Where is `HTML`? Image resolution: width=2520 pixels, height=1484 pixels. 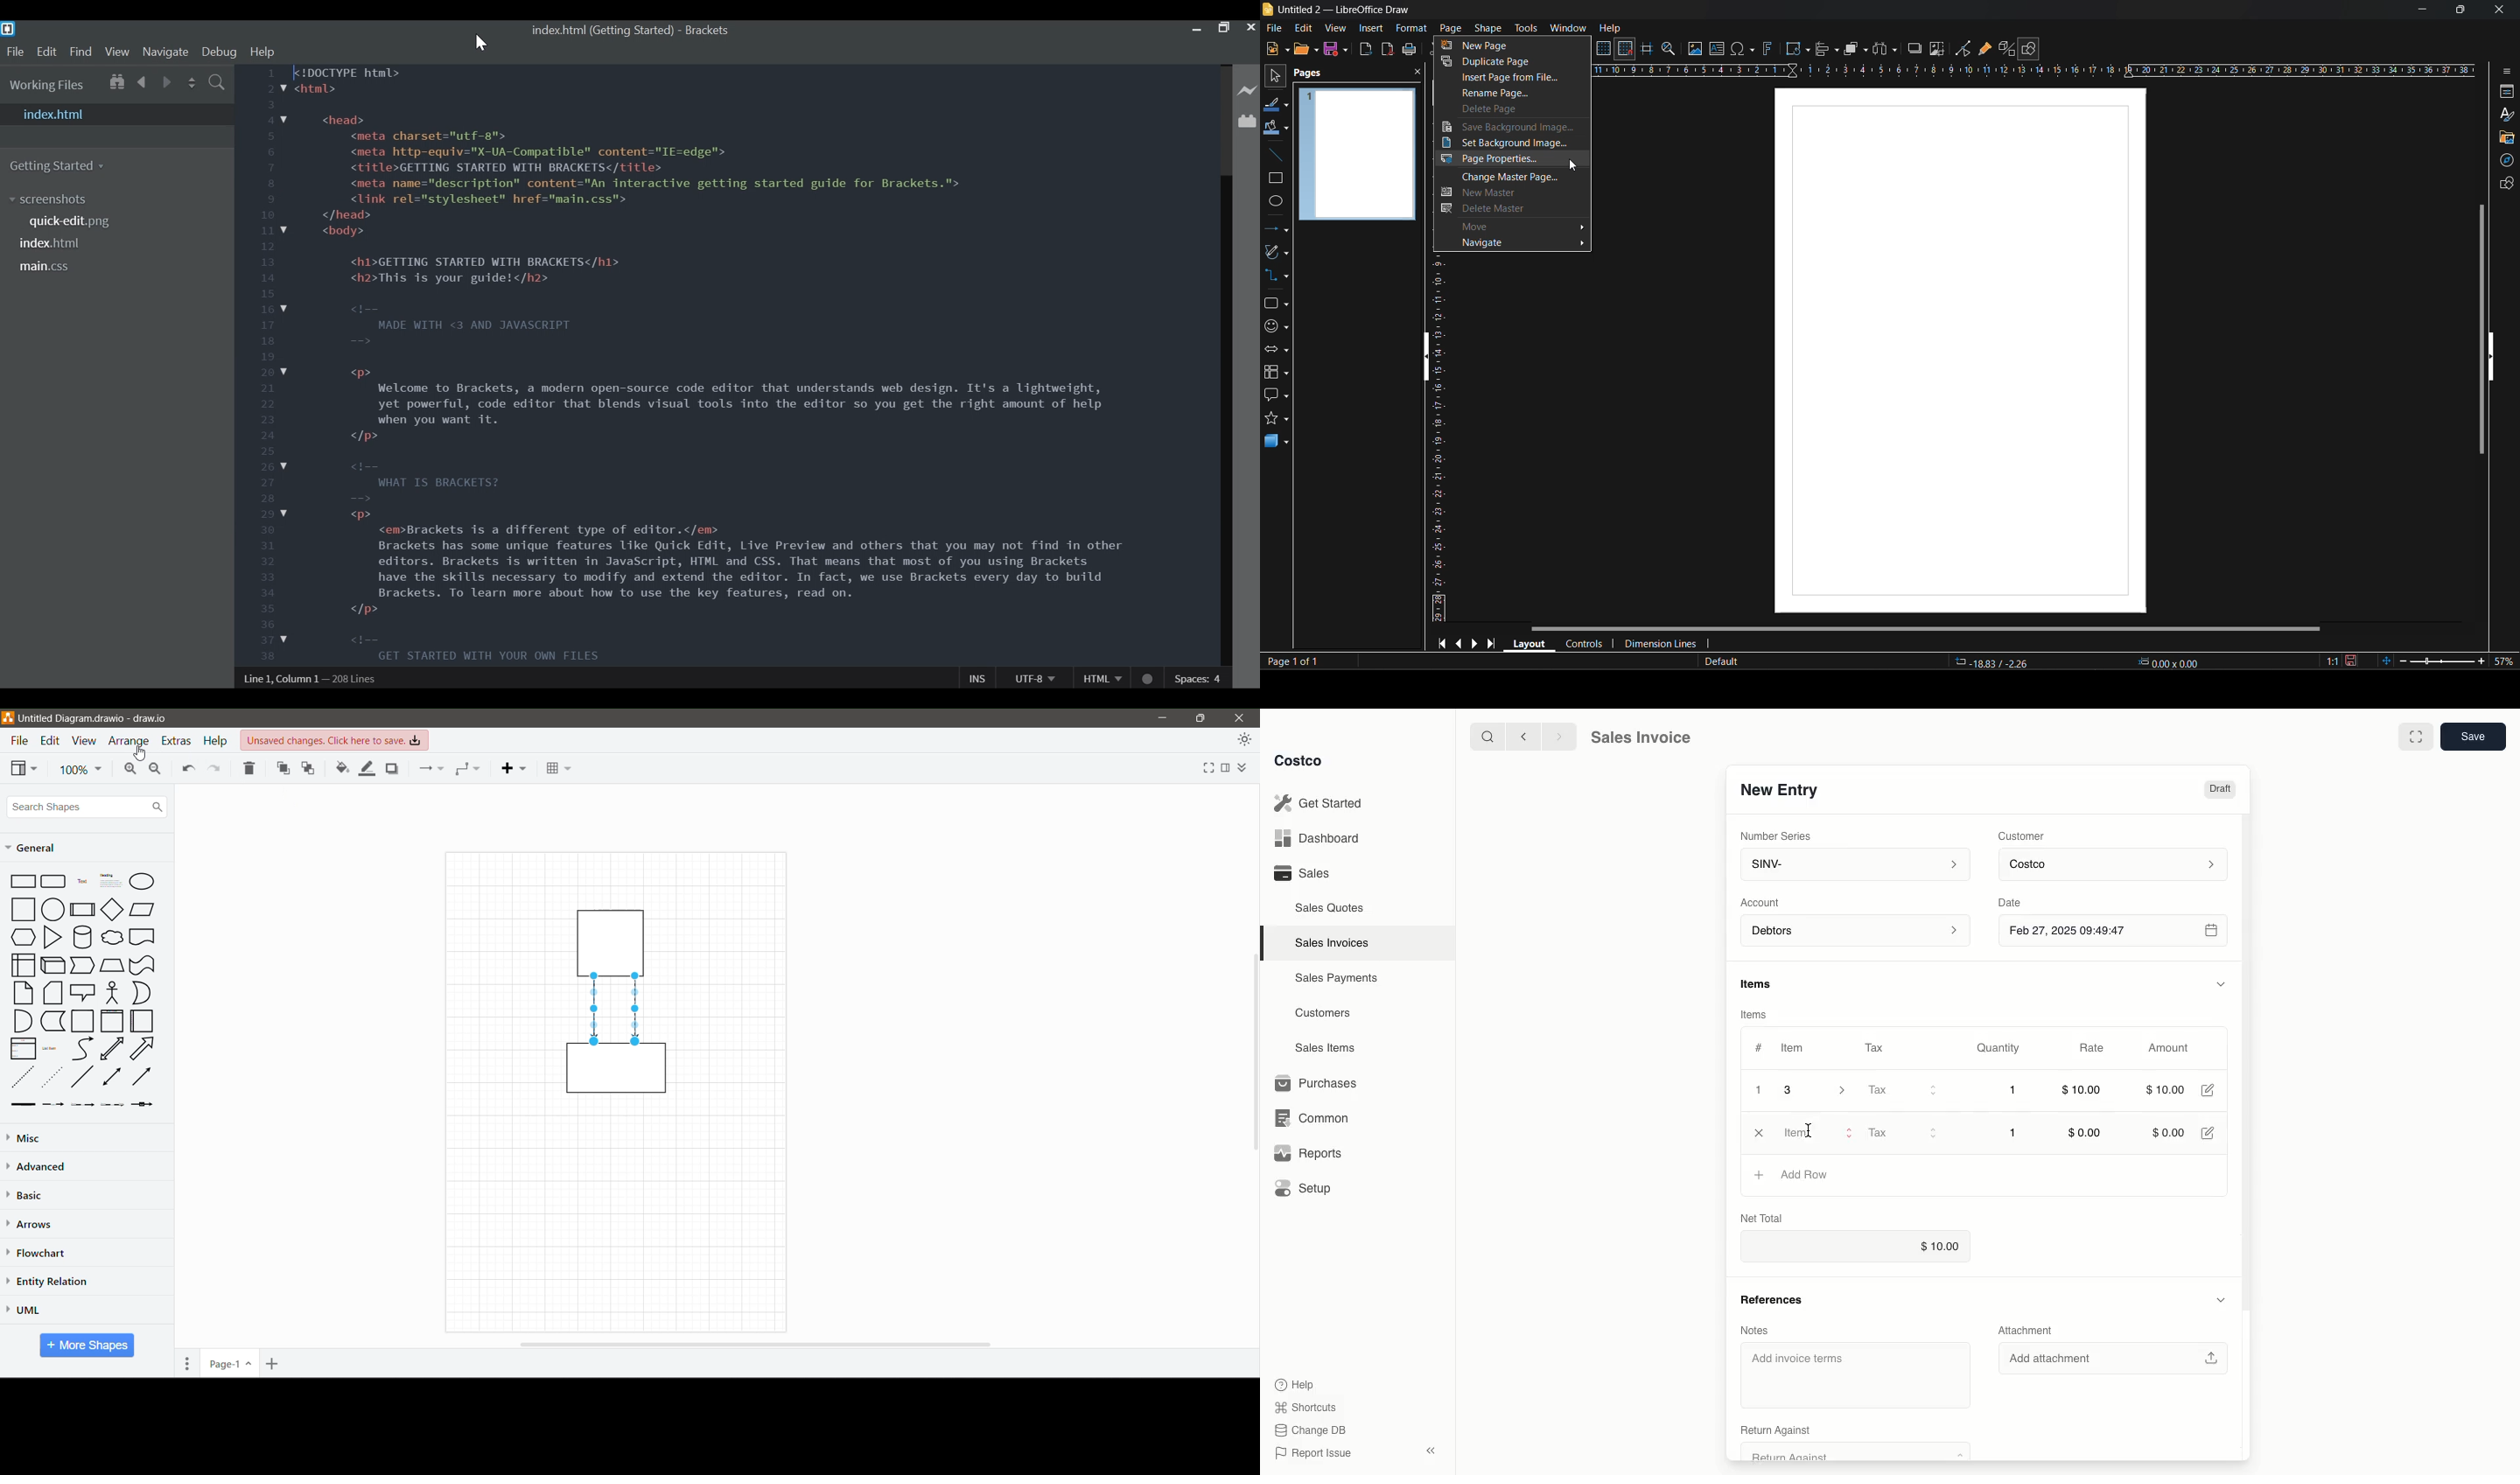 HTML is located at coordinates (1099, 677).